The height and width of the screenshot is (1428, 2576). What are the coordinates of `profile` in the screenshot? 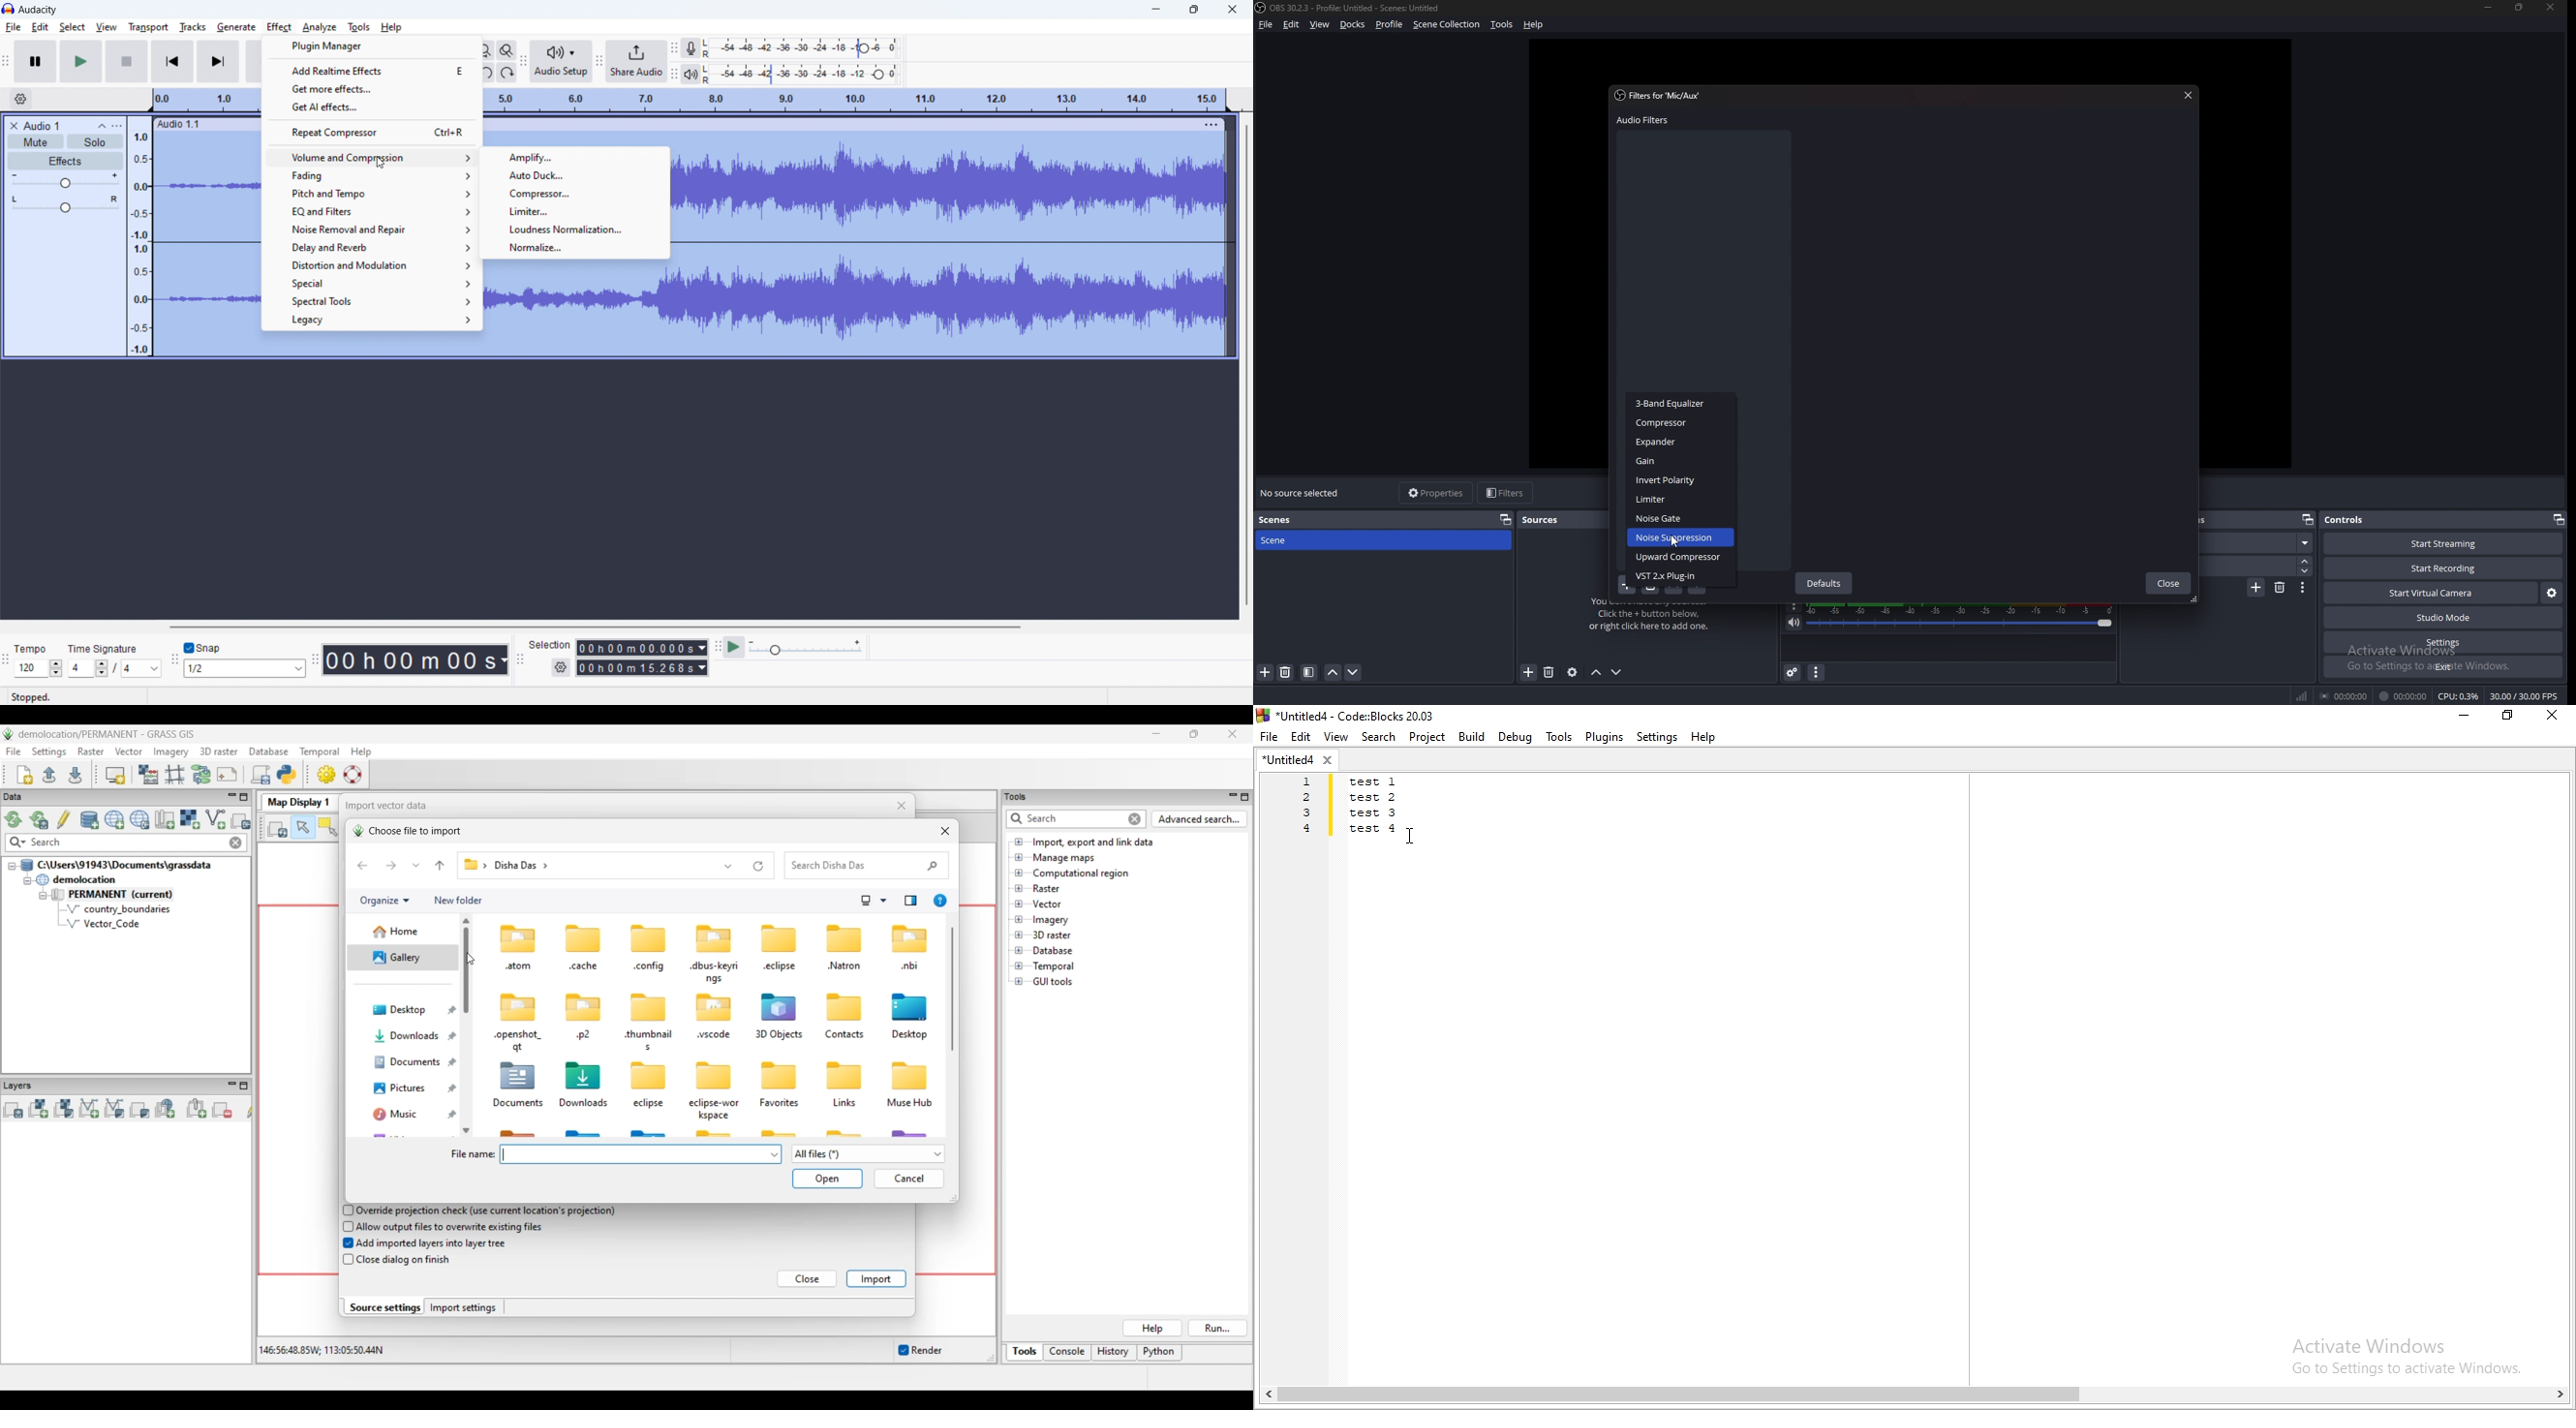 It's located at (1389, 25).